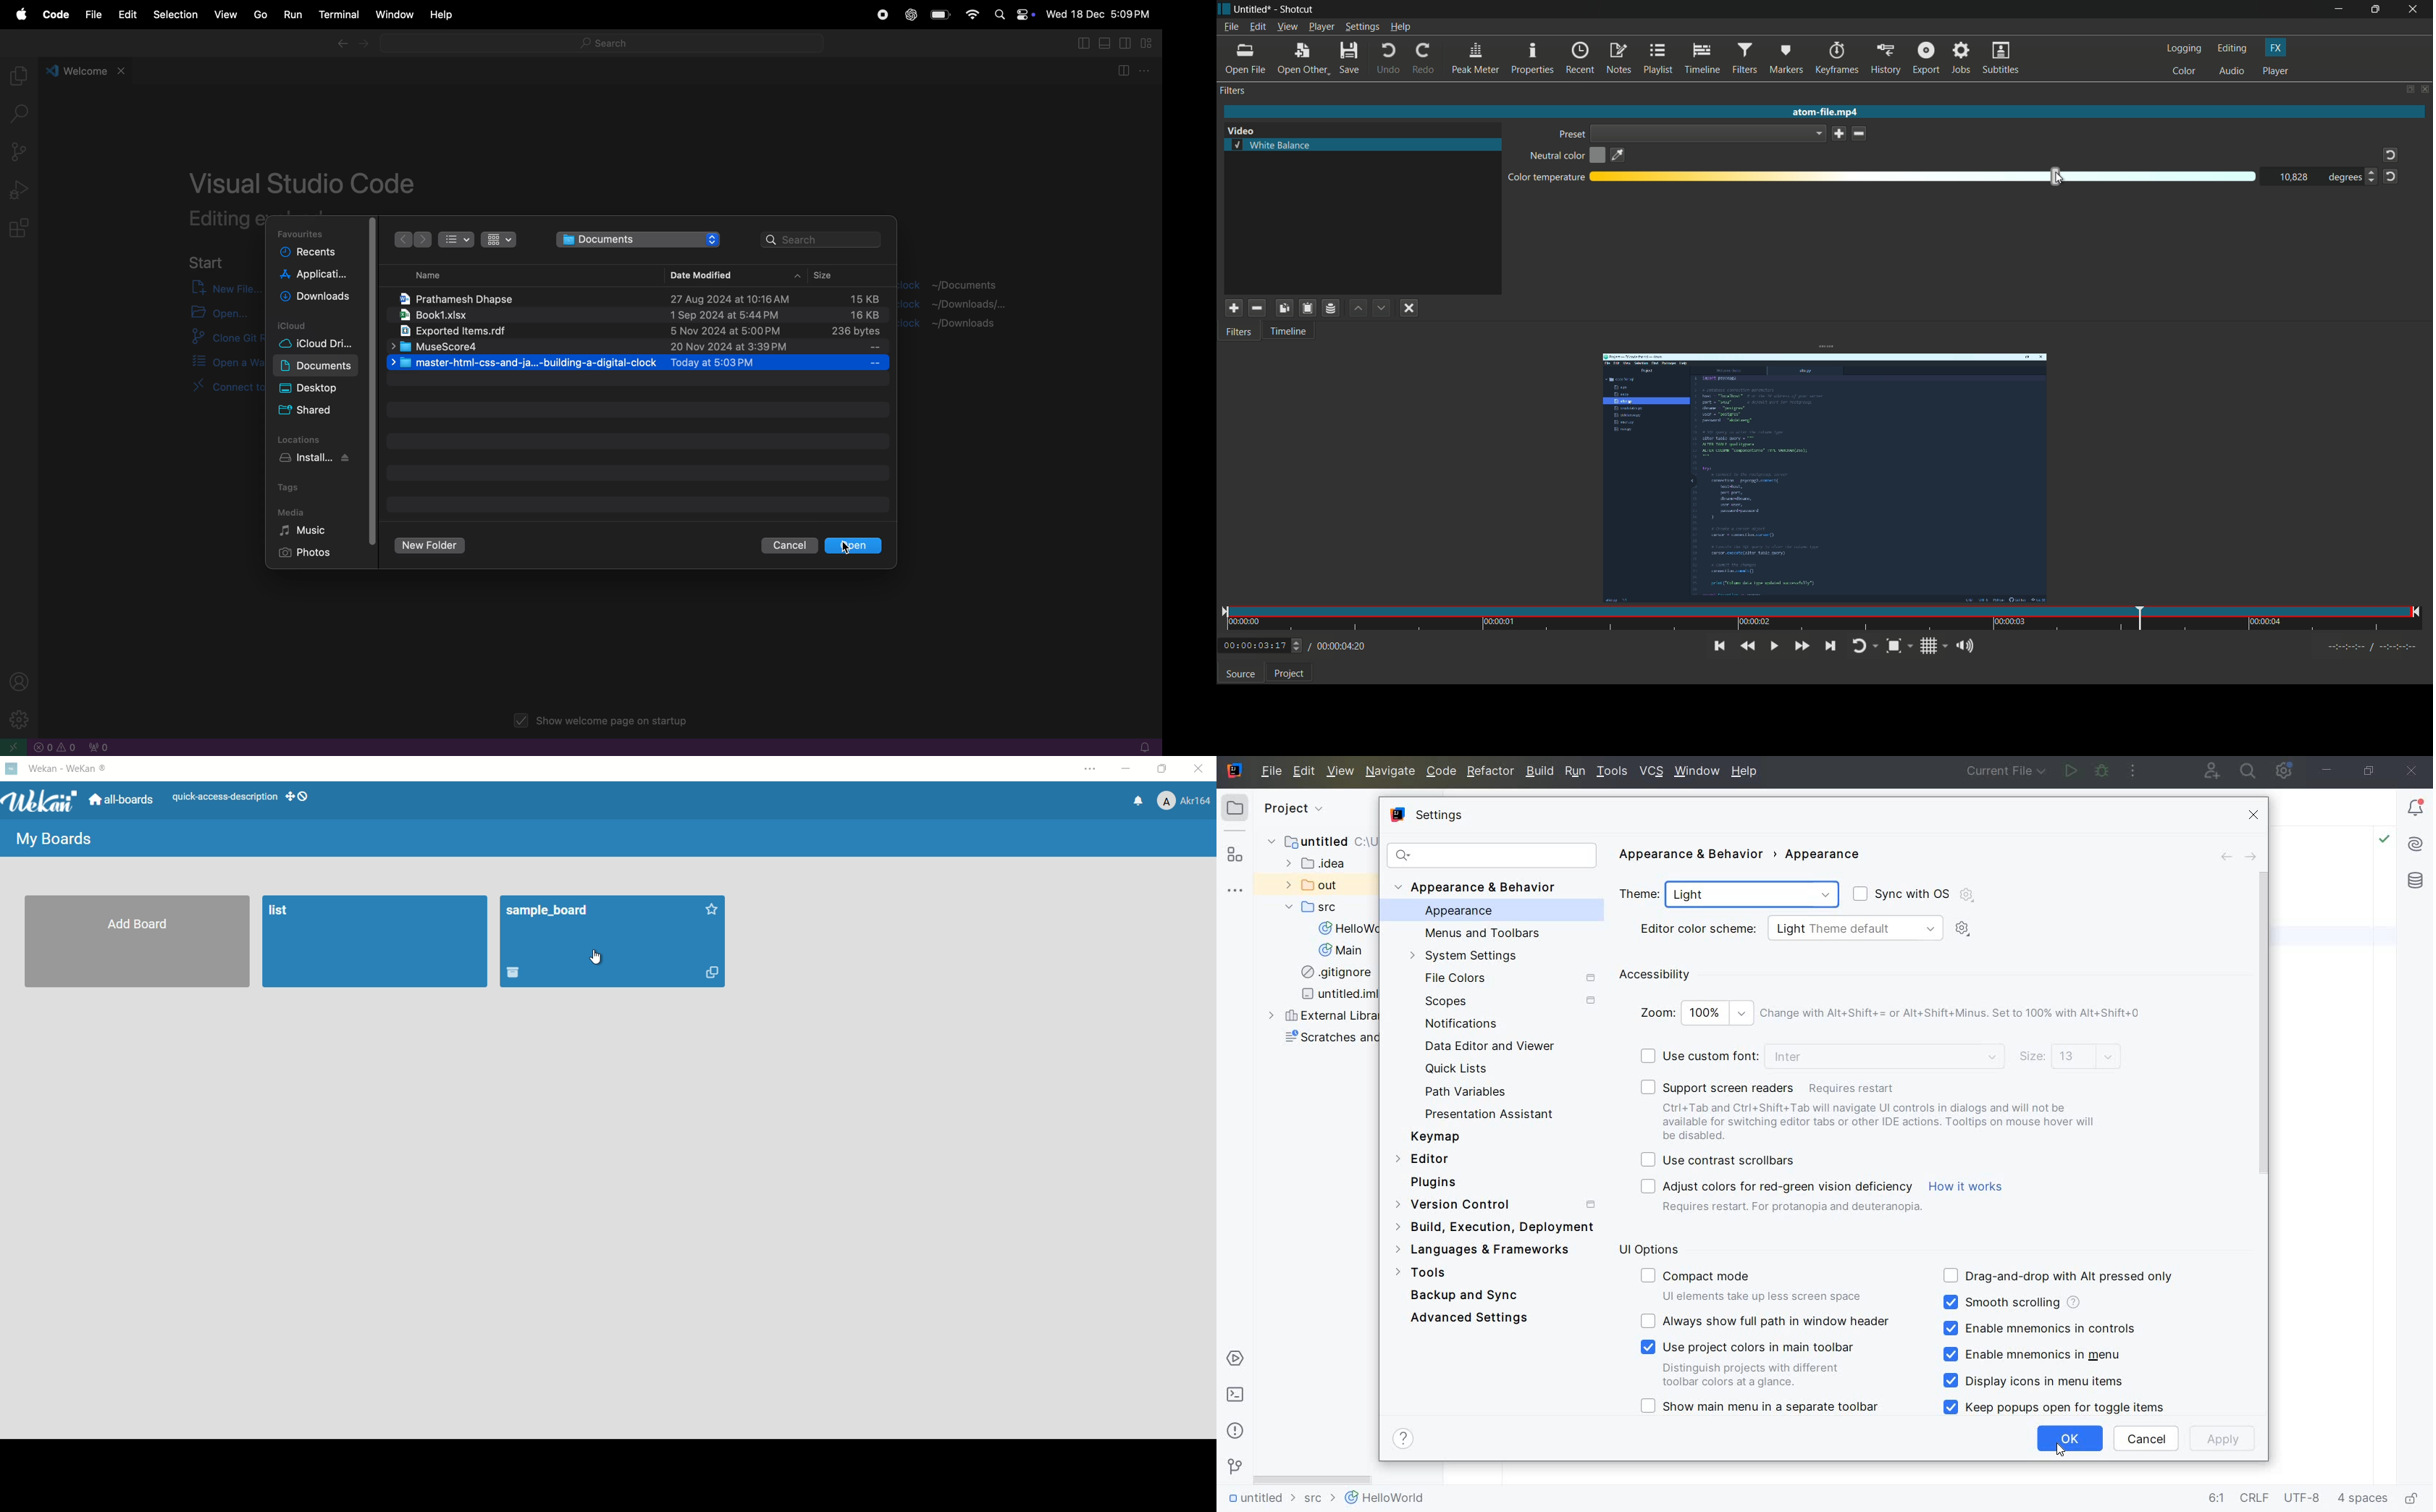  I want to click on forward, so click(423, 240).